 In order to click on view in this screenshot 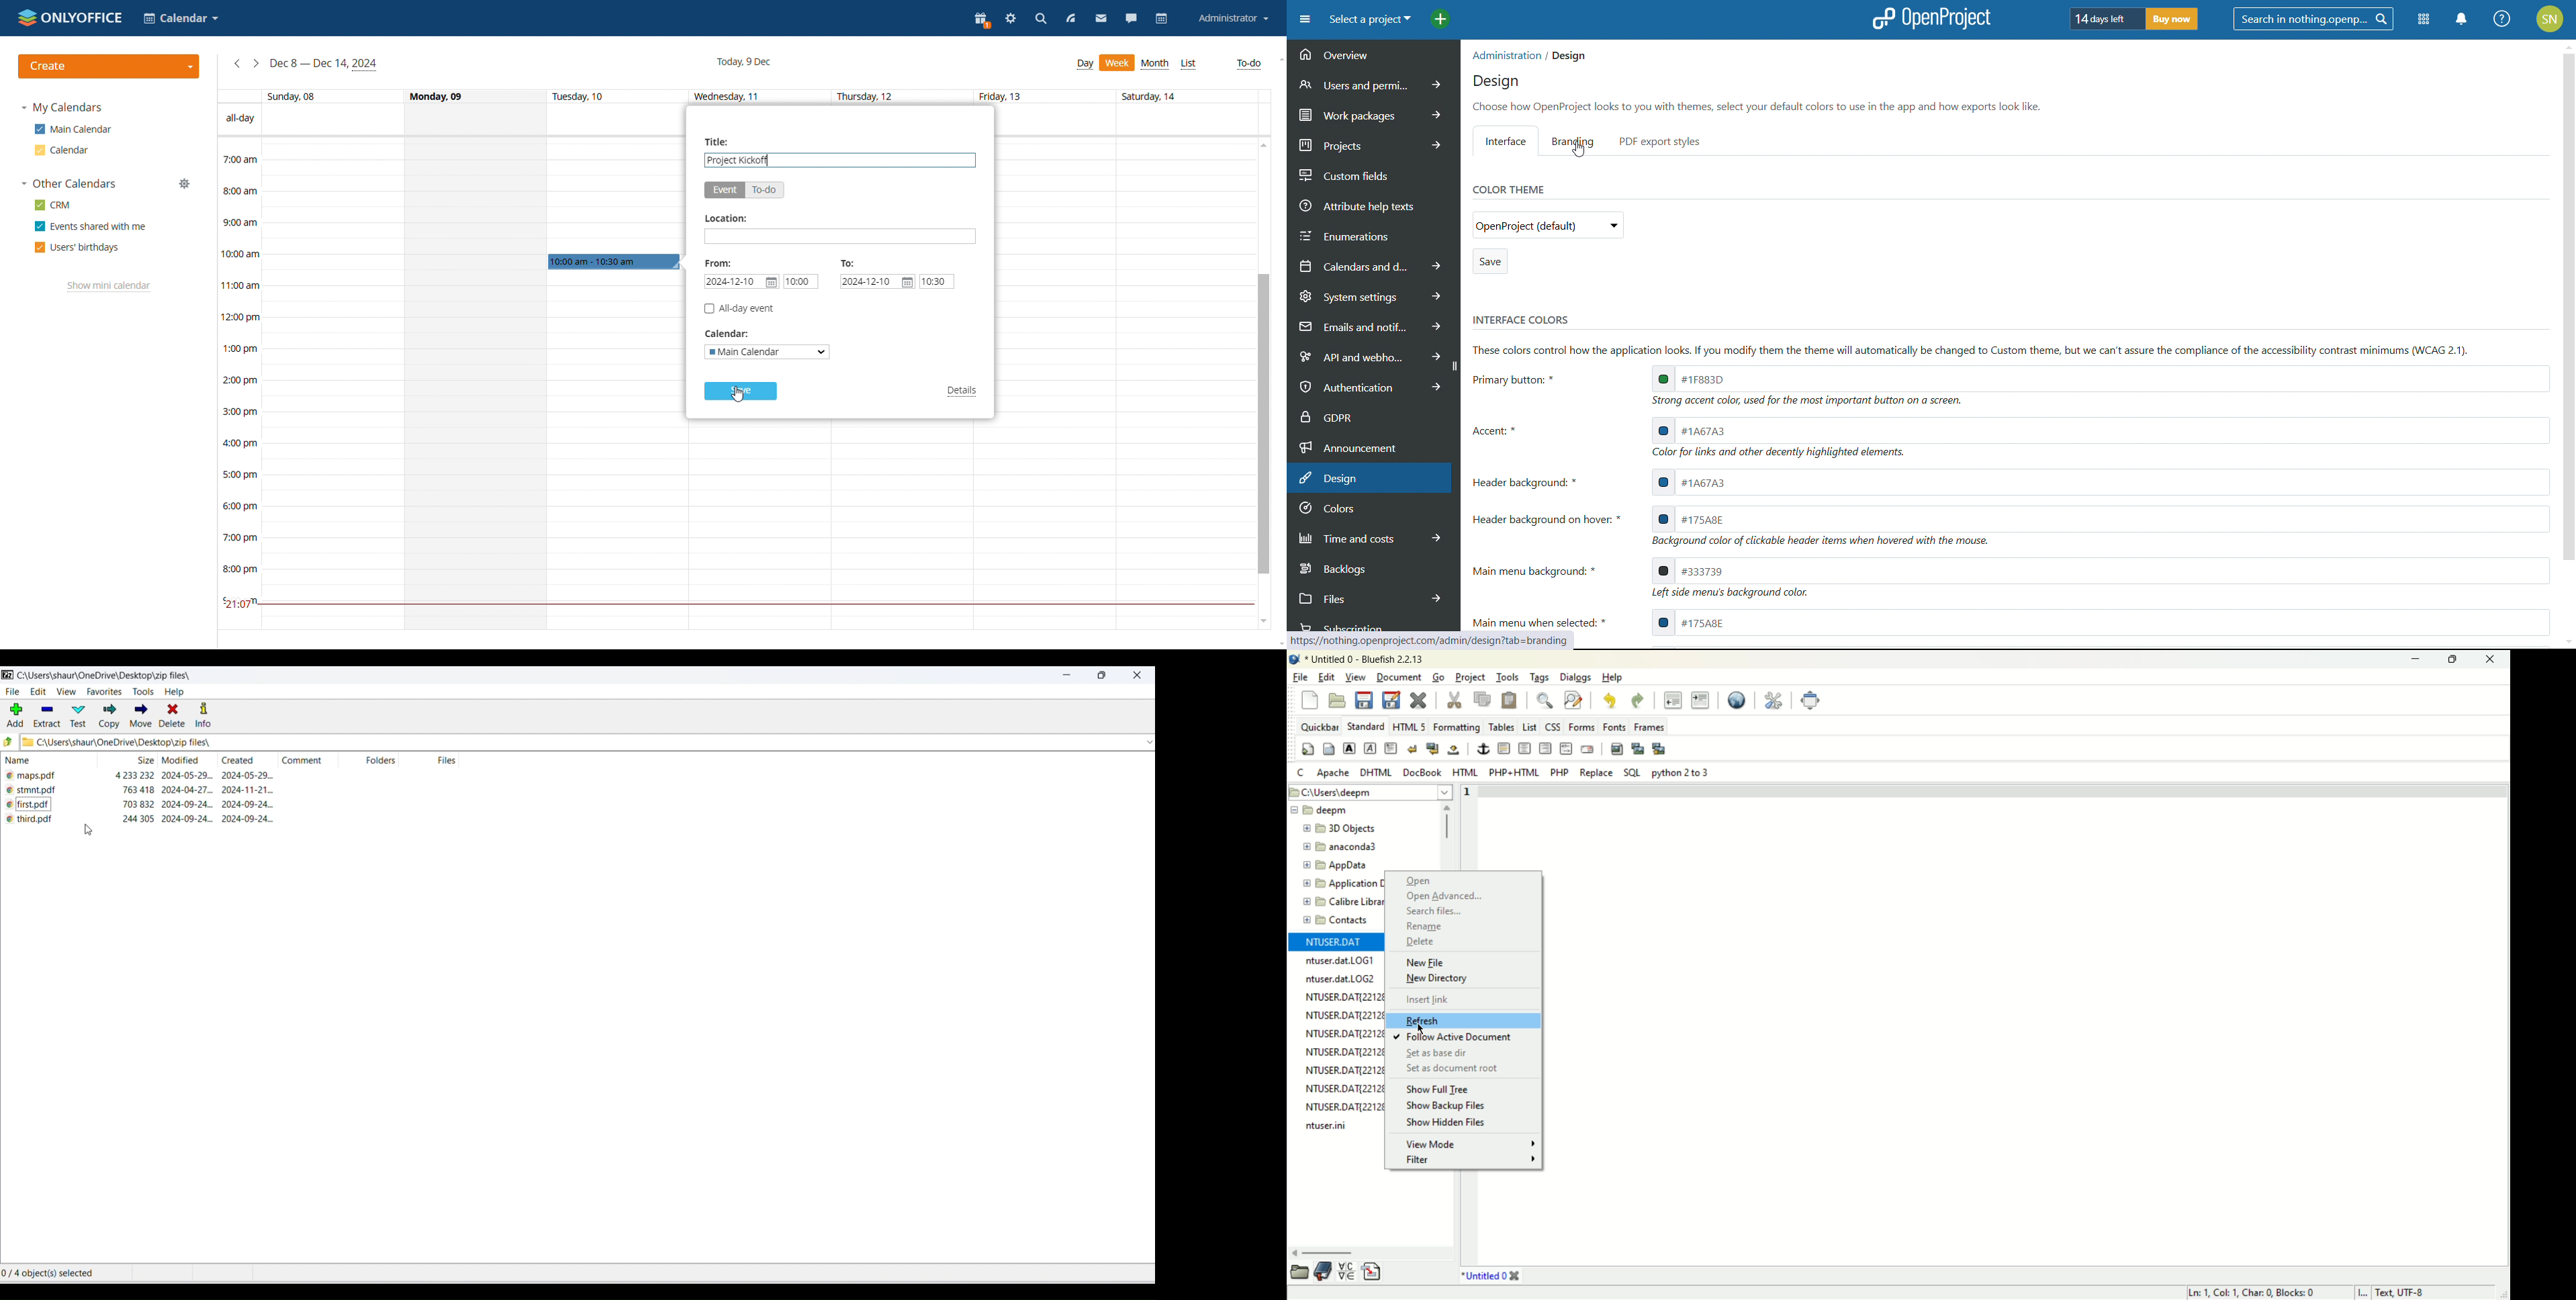, I will do `click(66, 692)`.